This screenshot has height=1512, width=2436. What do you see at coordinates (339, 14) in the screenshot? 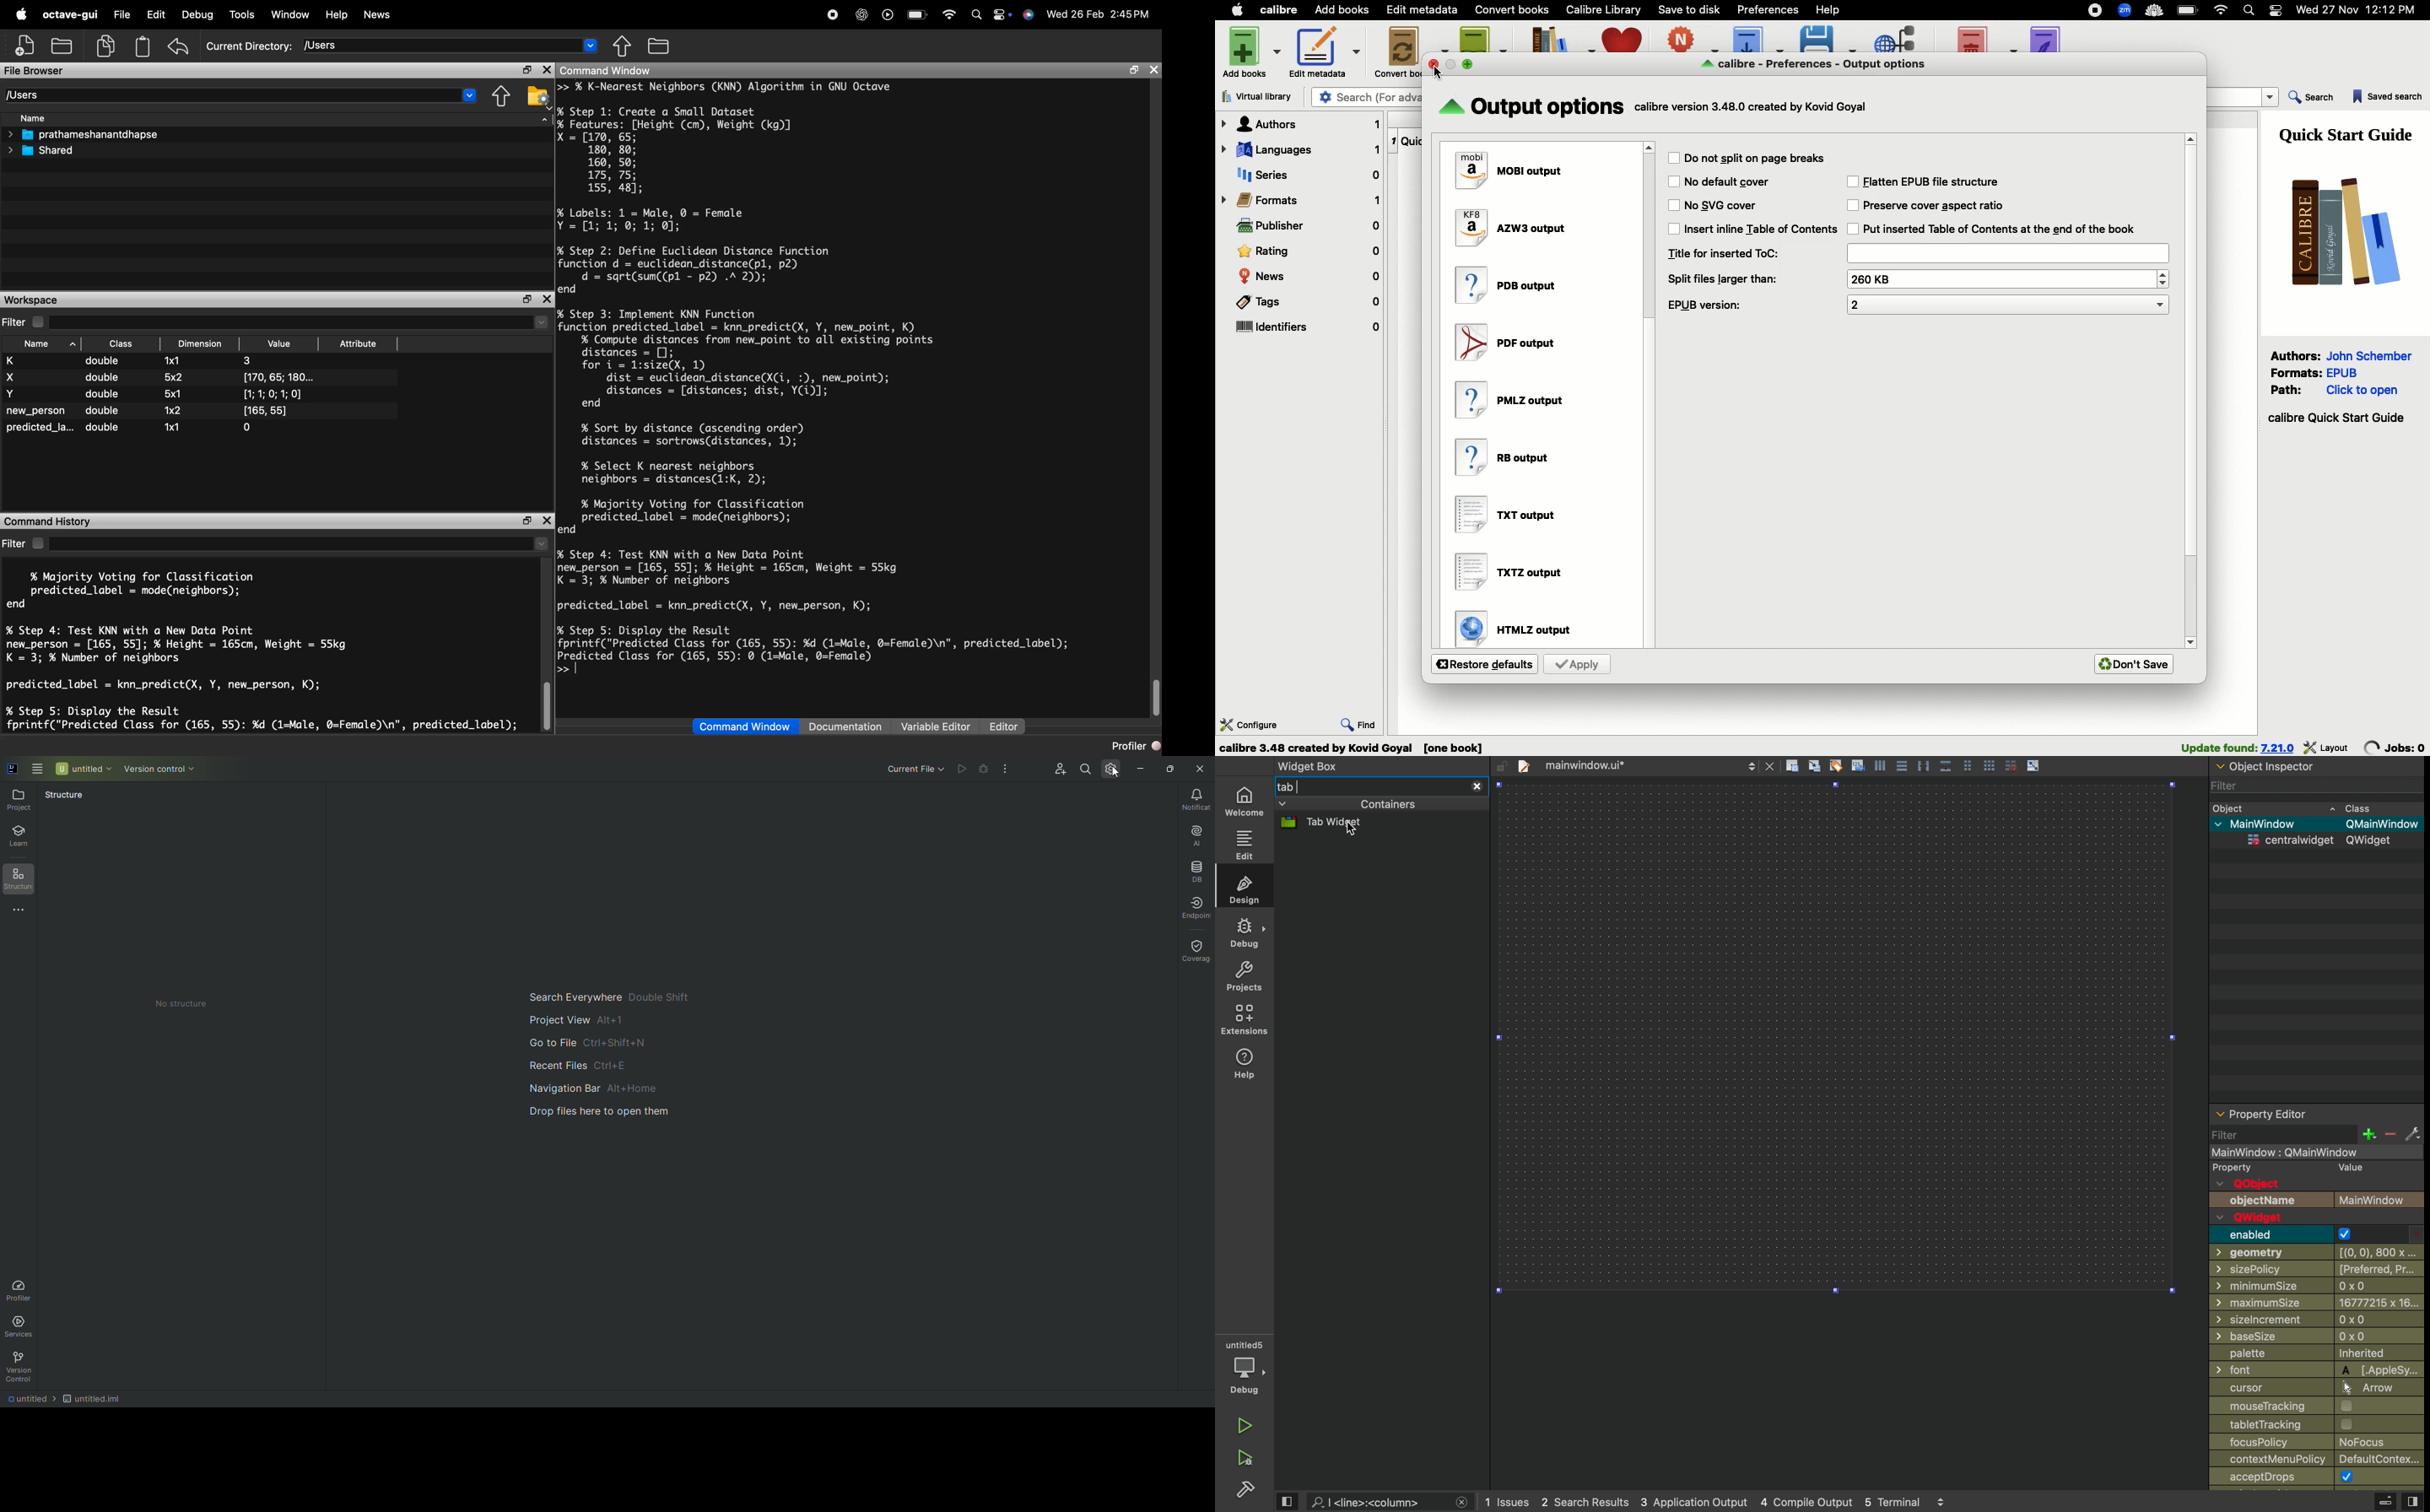
I see `Help` at bounding box center [339, 14].